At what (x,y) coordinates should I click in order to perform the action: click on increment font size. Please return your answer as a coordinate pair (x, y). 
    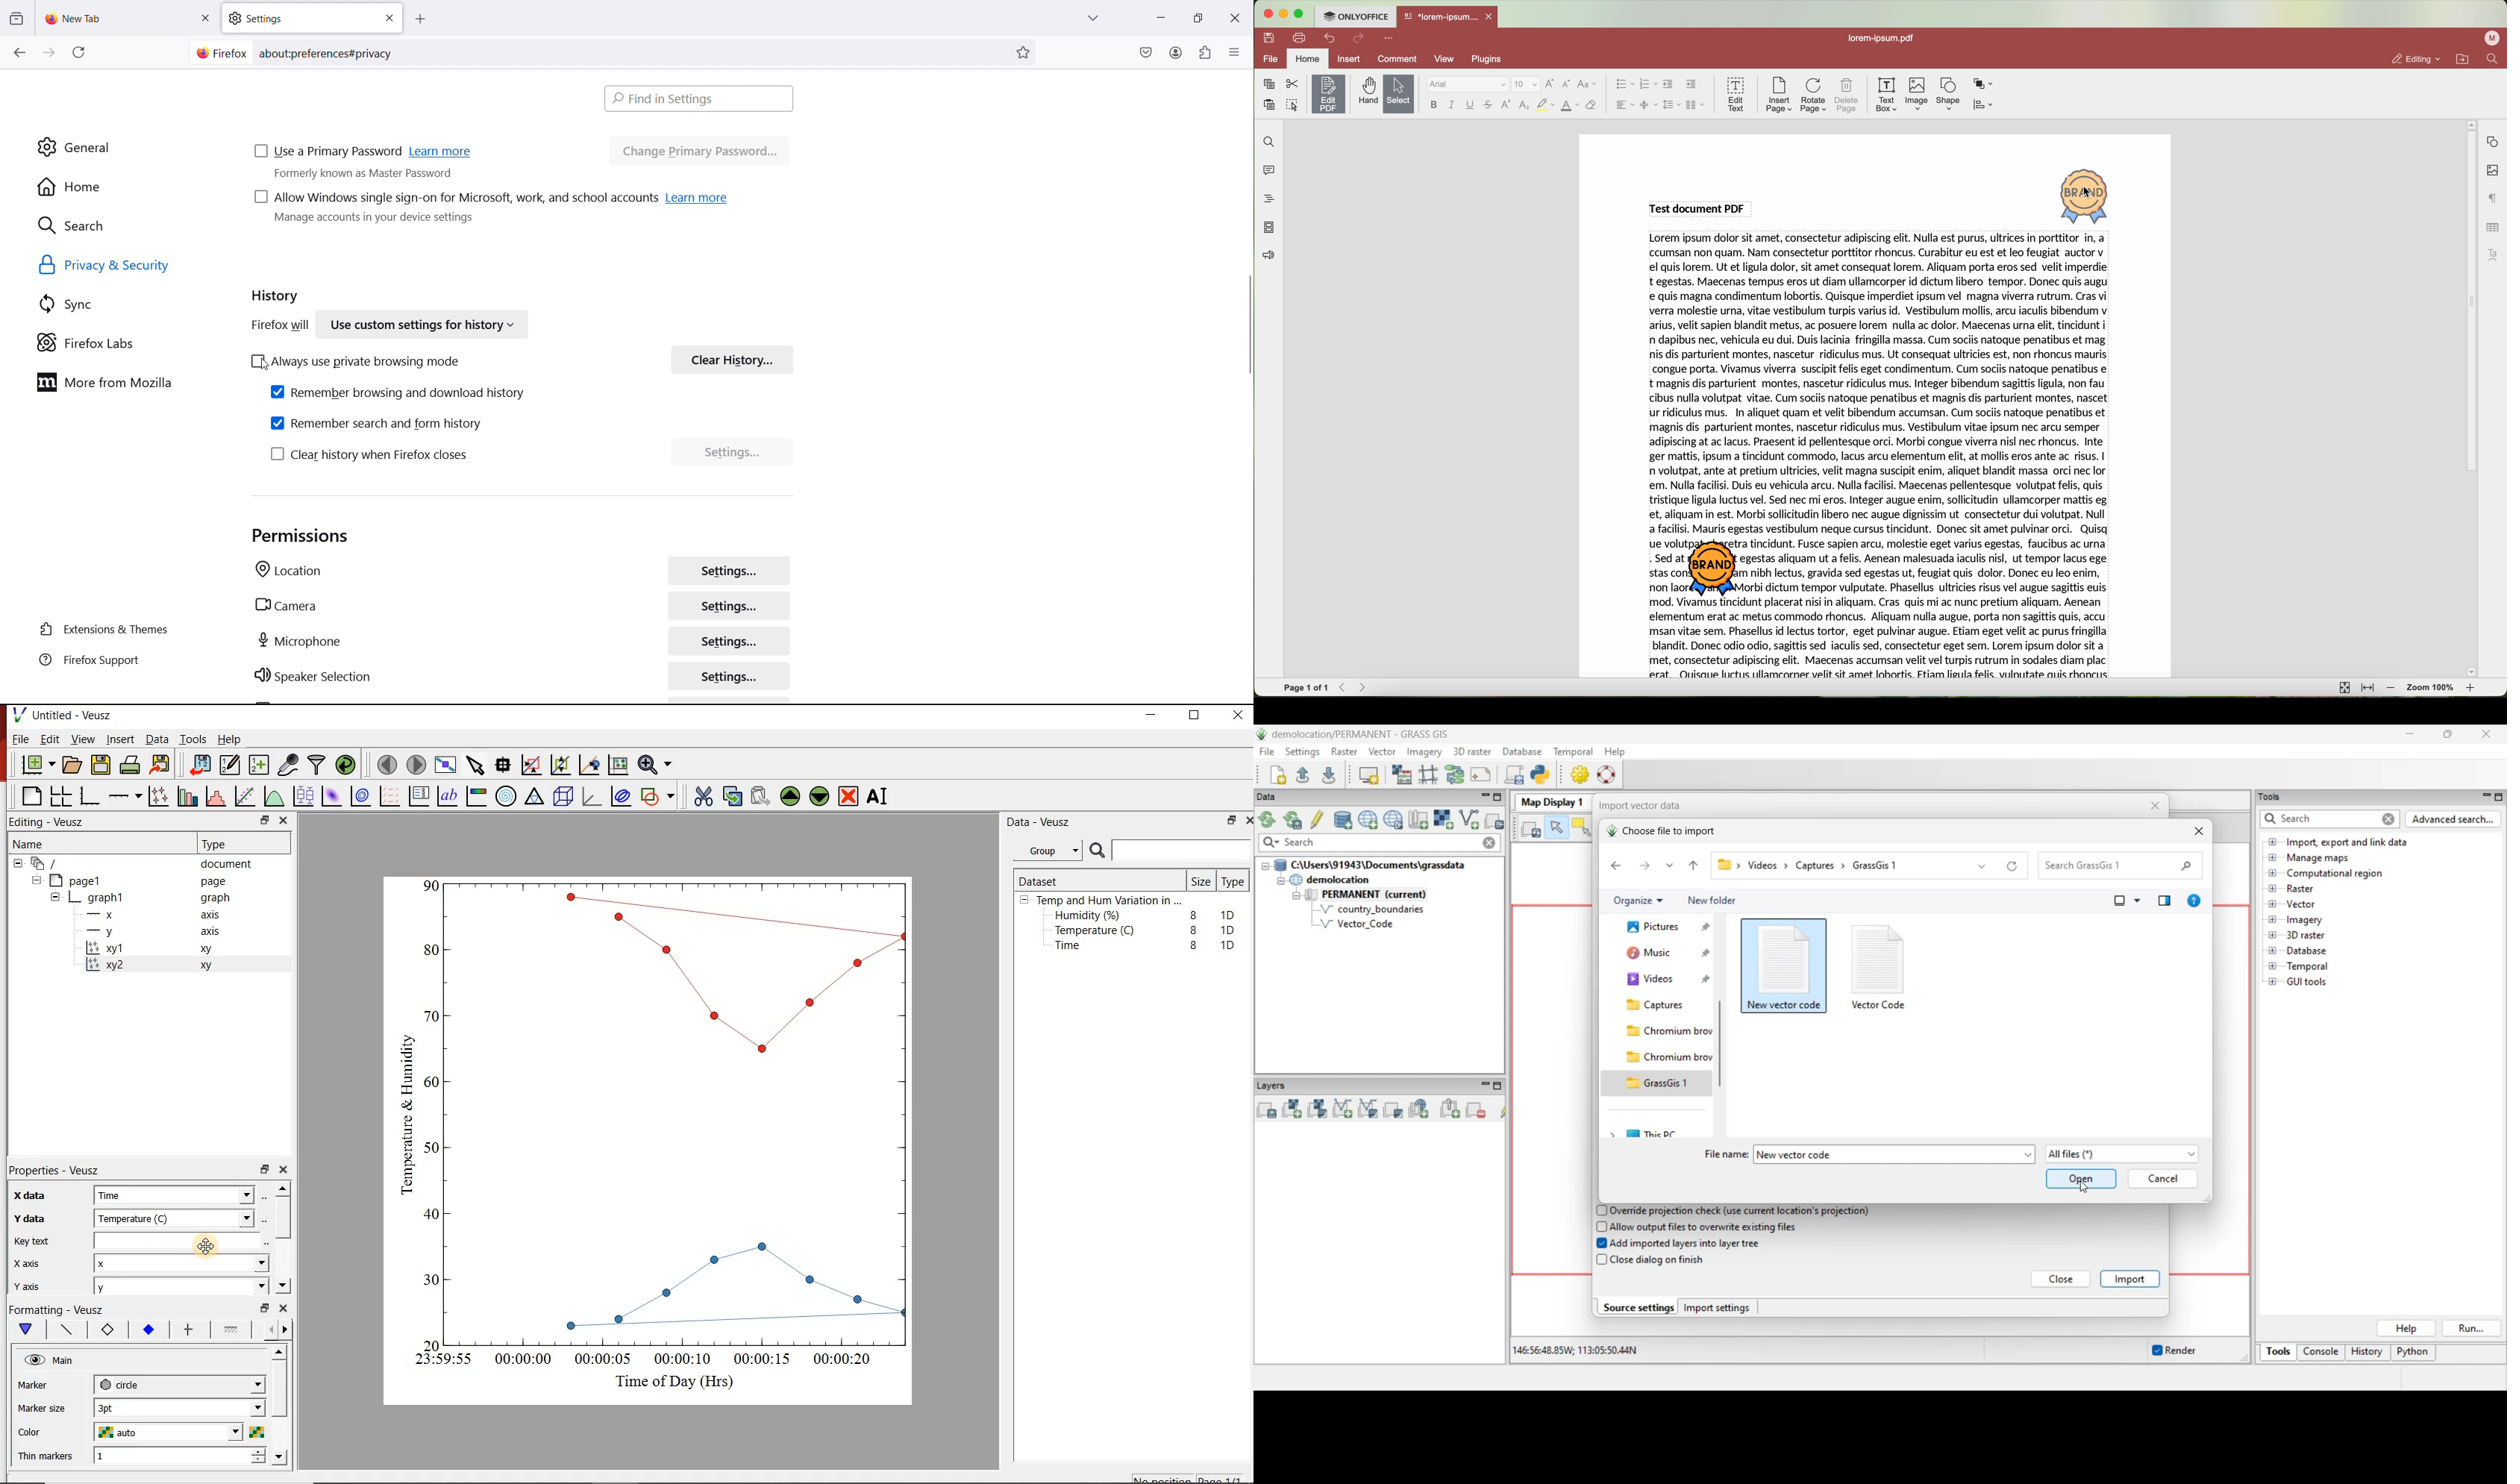
    Looking at the image, I should click on (1549, 84).